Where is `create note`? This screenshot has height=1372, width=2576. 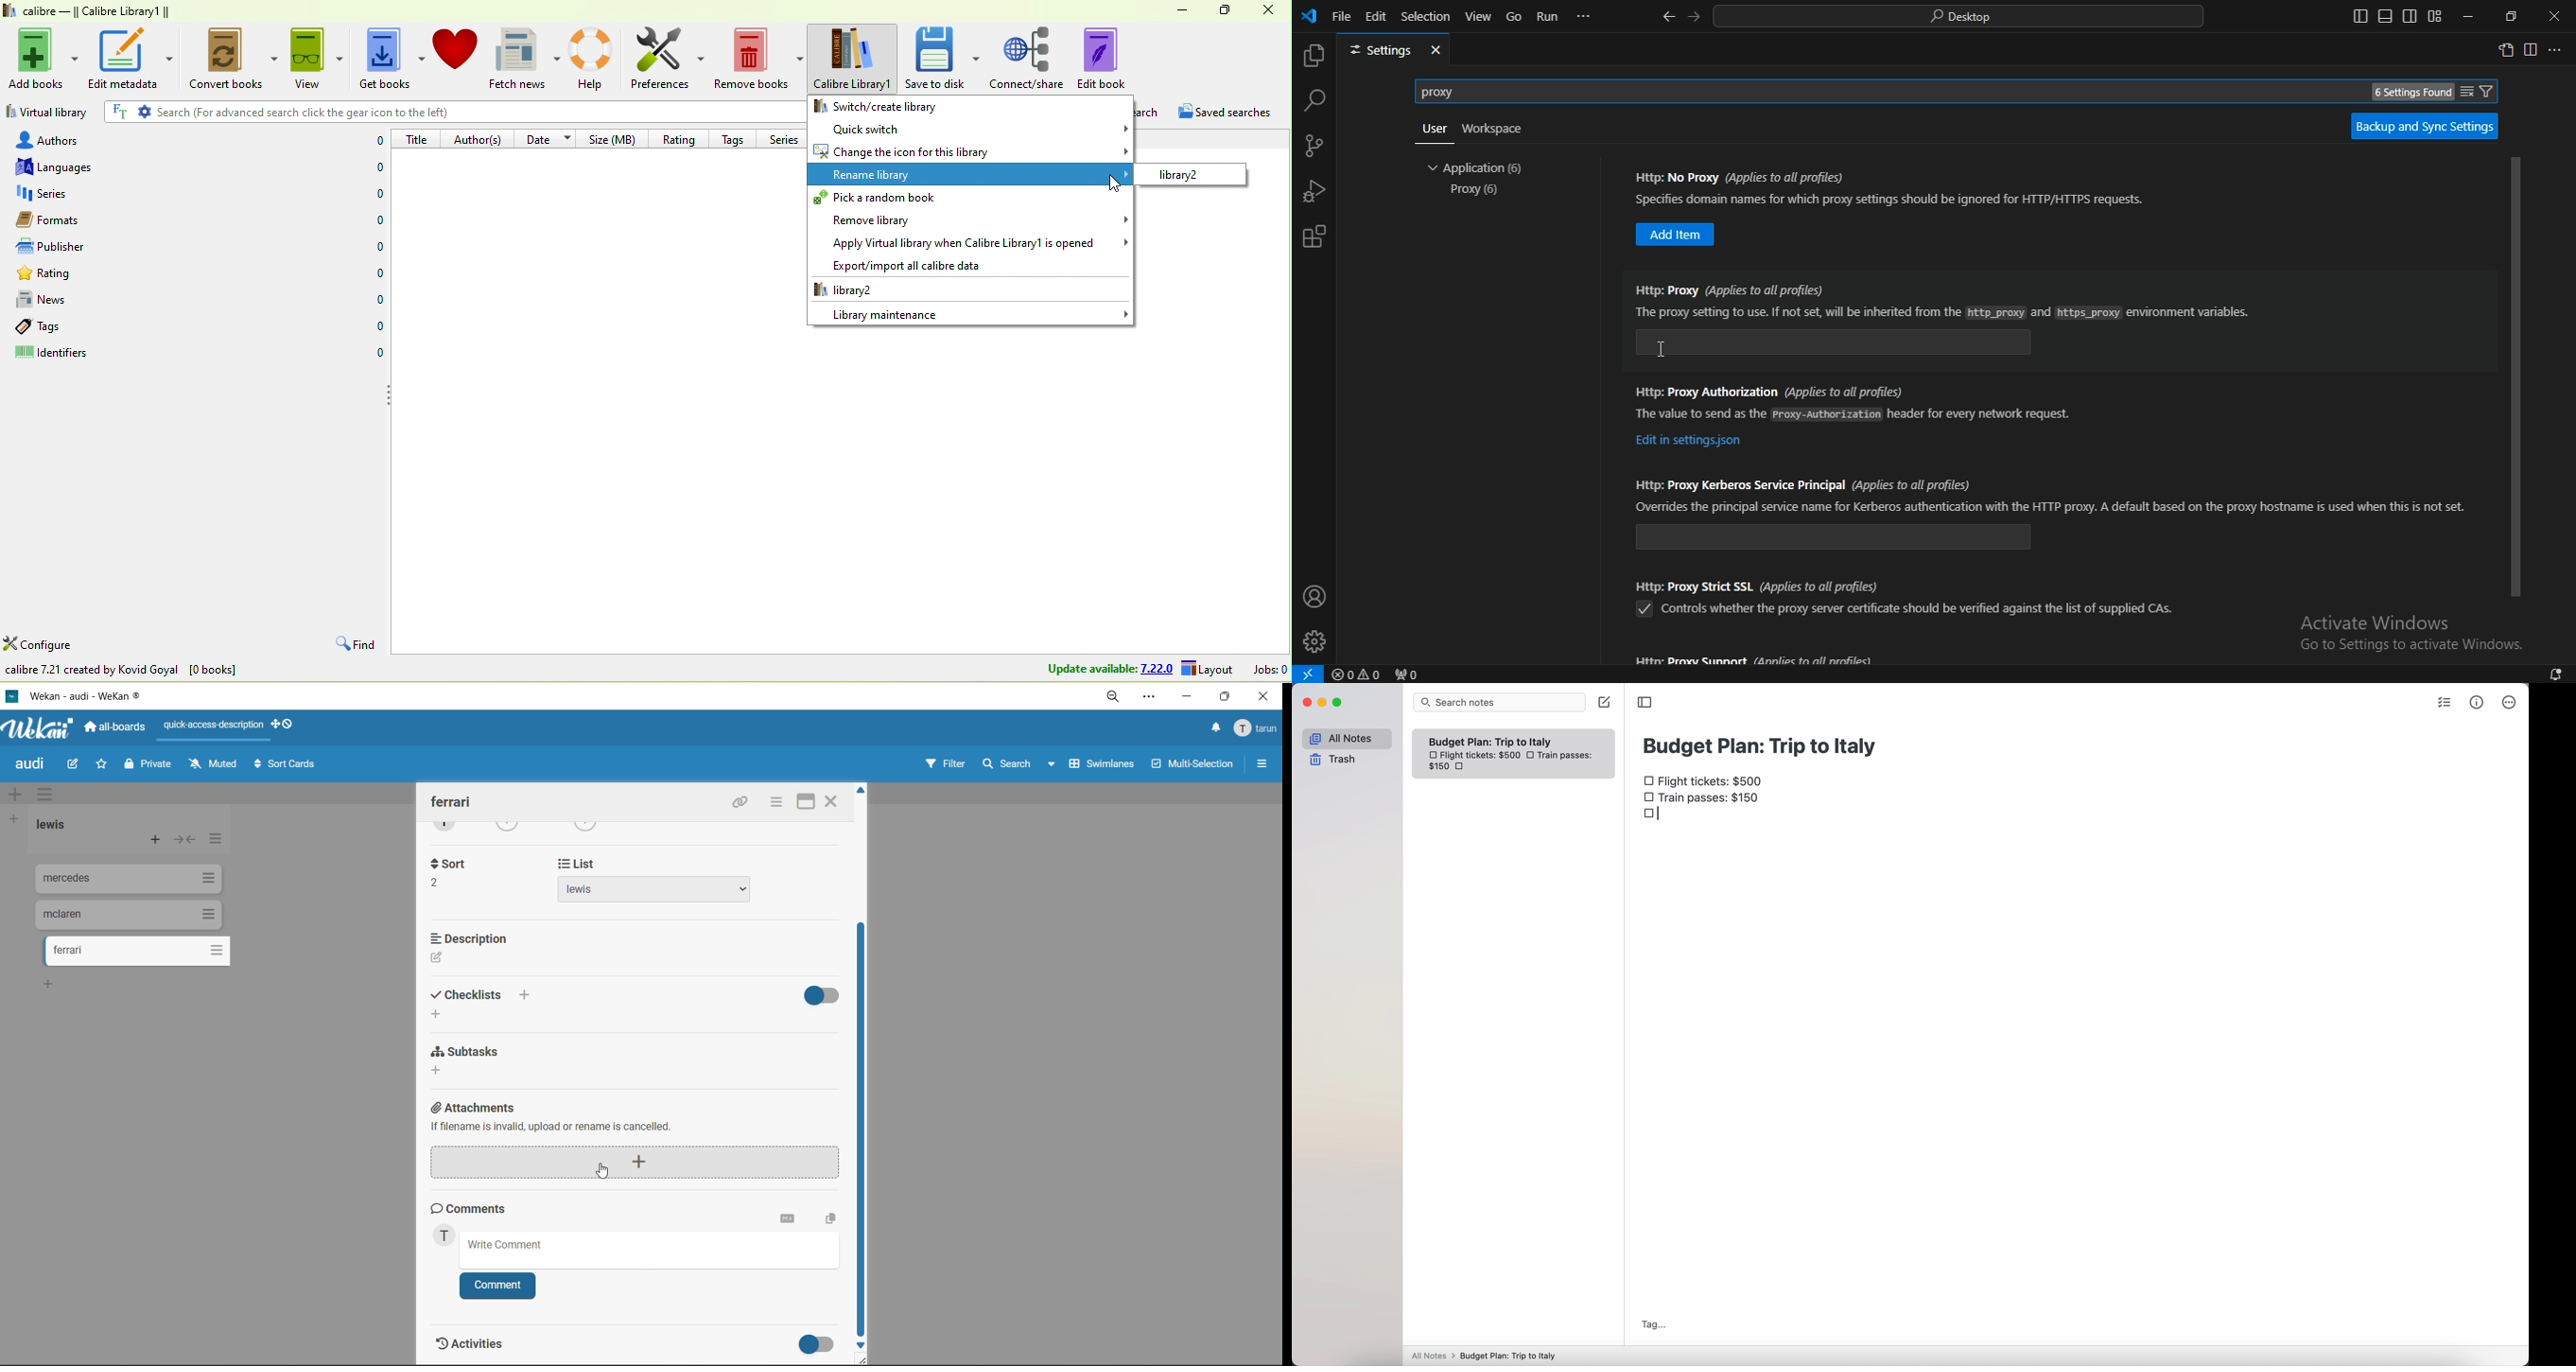
create note is located at coordinates (1604, 703).